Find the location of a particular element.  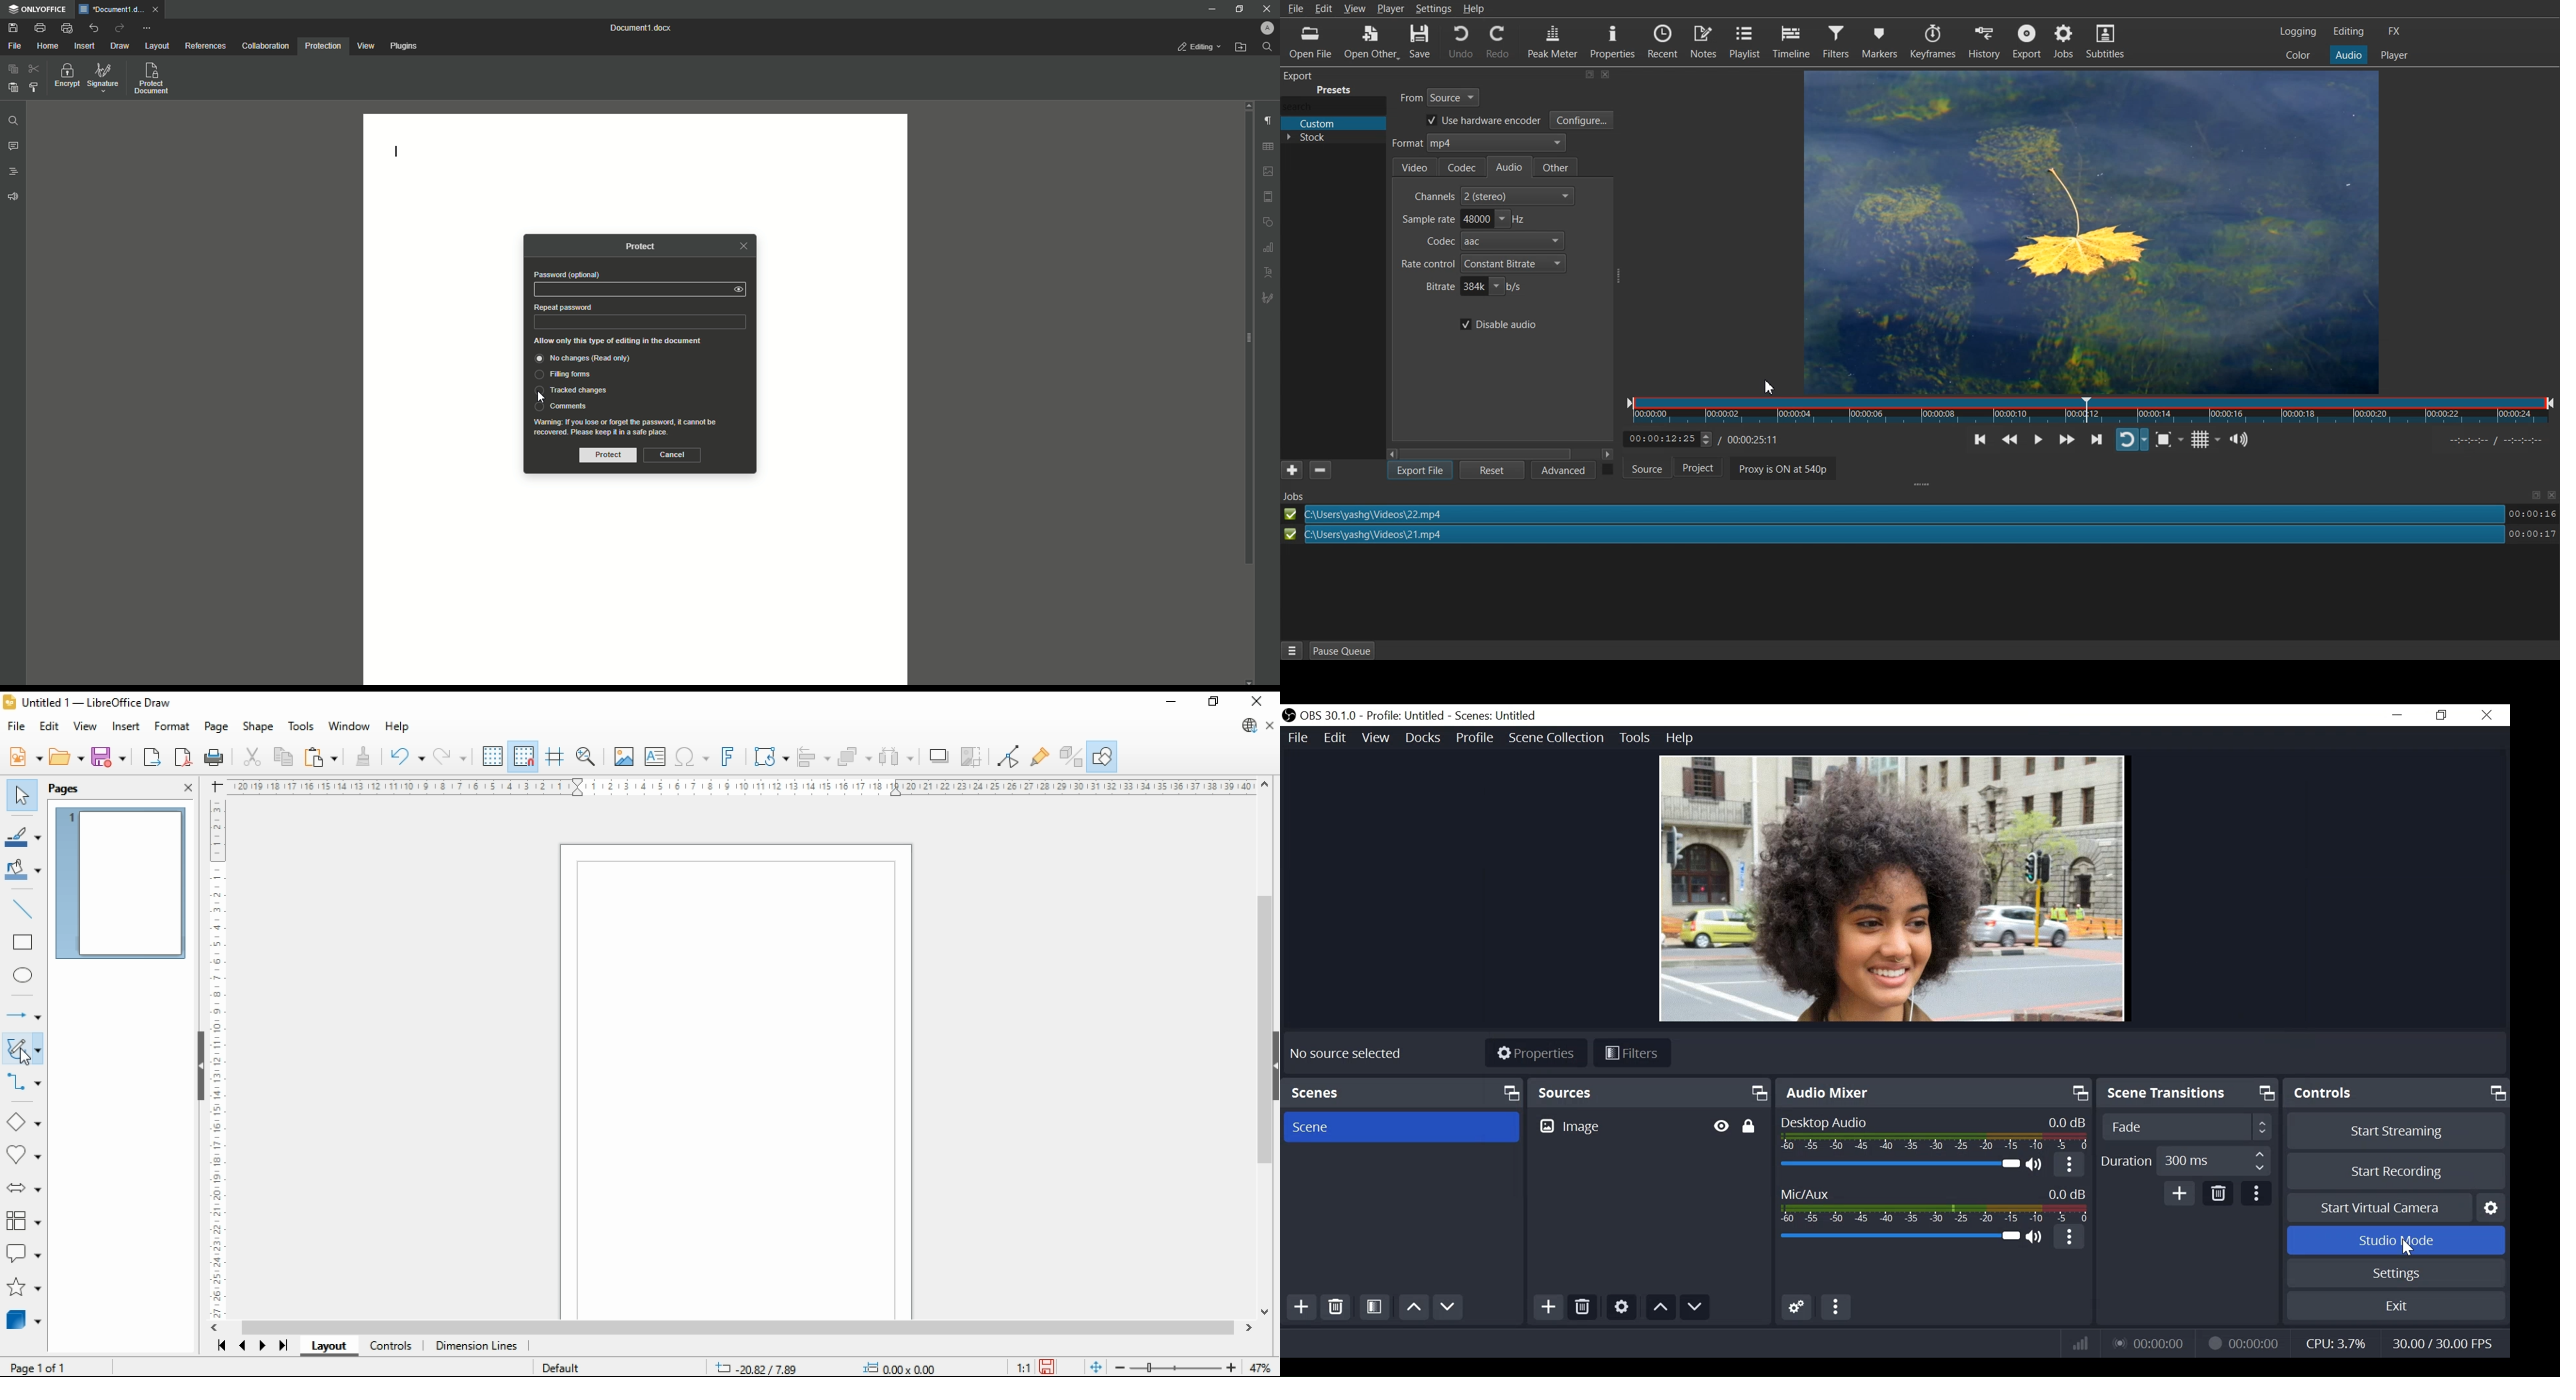

Cut is located at coordinates (35, 71).